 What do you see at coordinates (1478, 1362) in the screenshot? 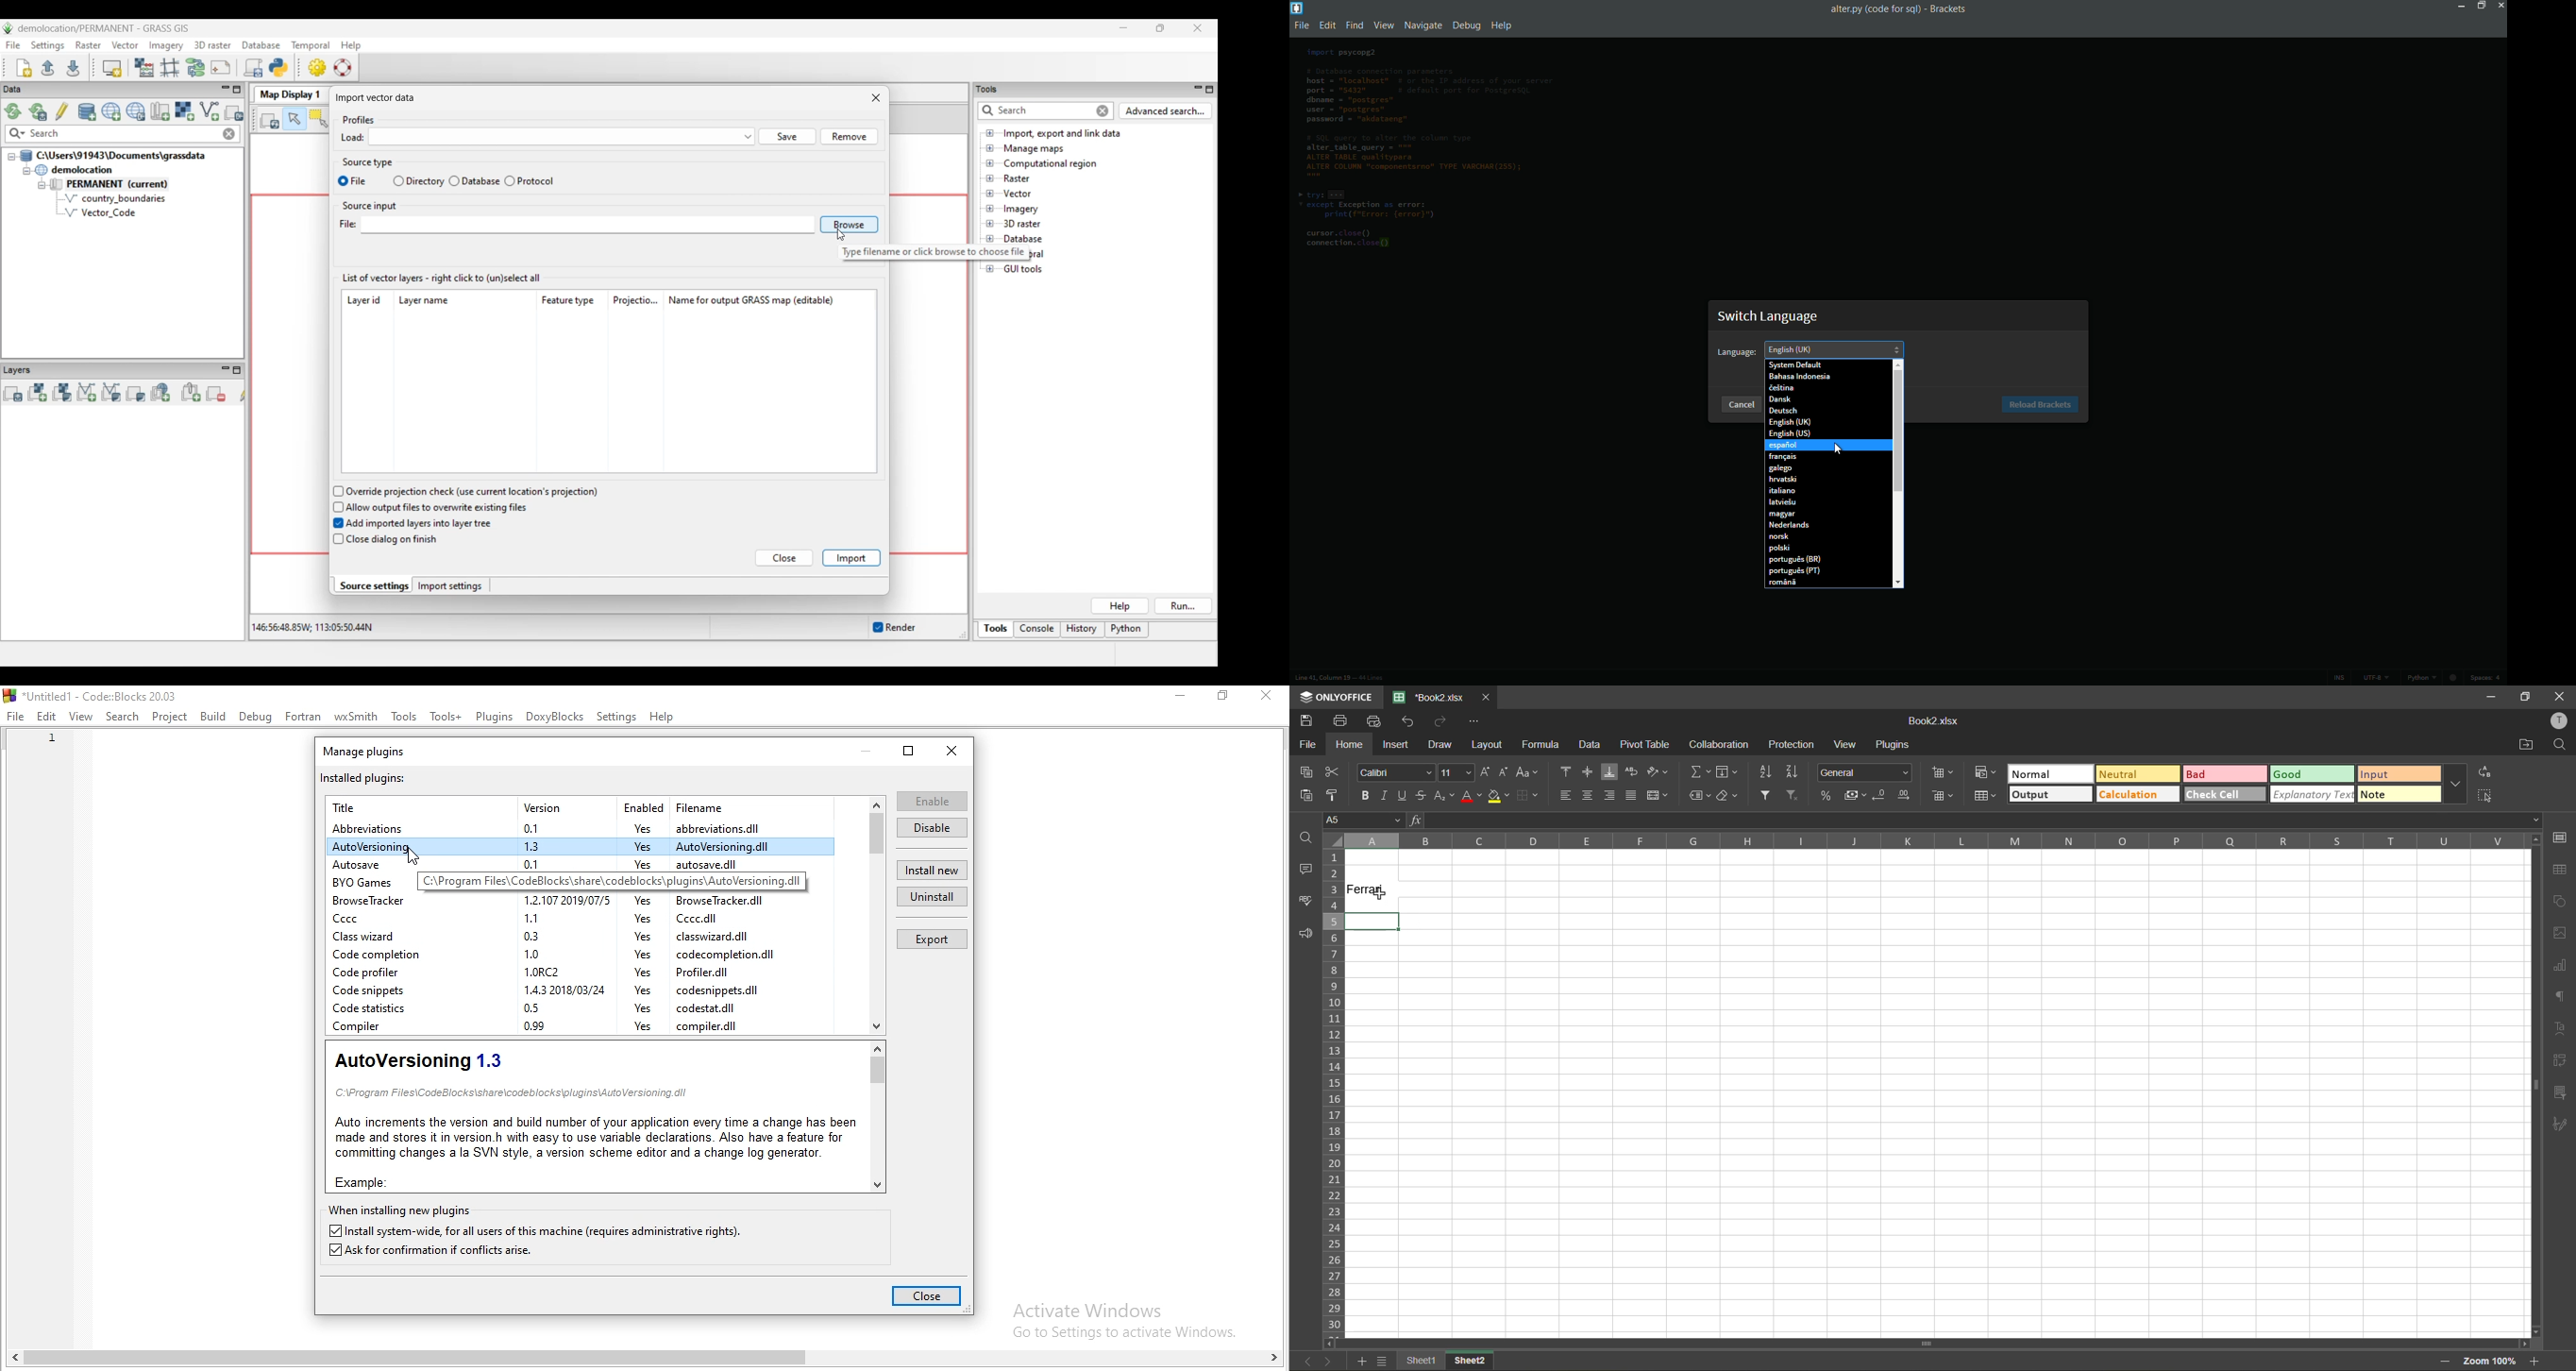
I see `Sheet 2` at bounding box center [1478, 1362].